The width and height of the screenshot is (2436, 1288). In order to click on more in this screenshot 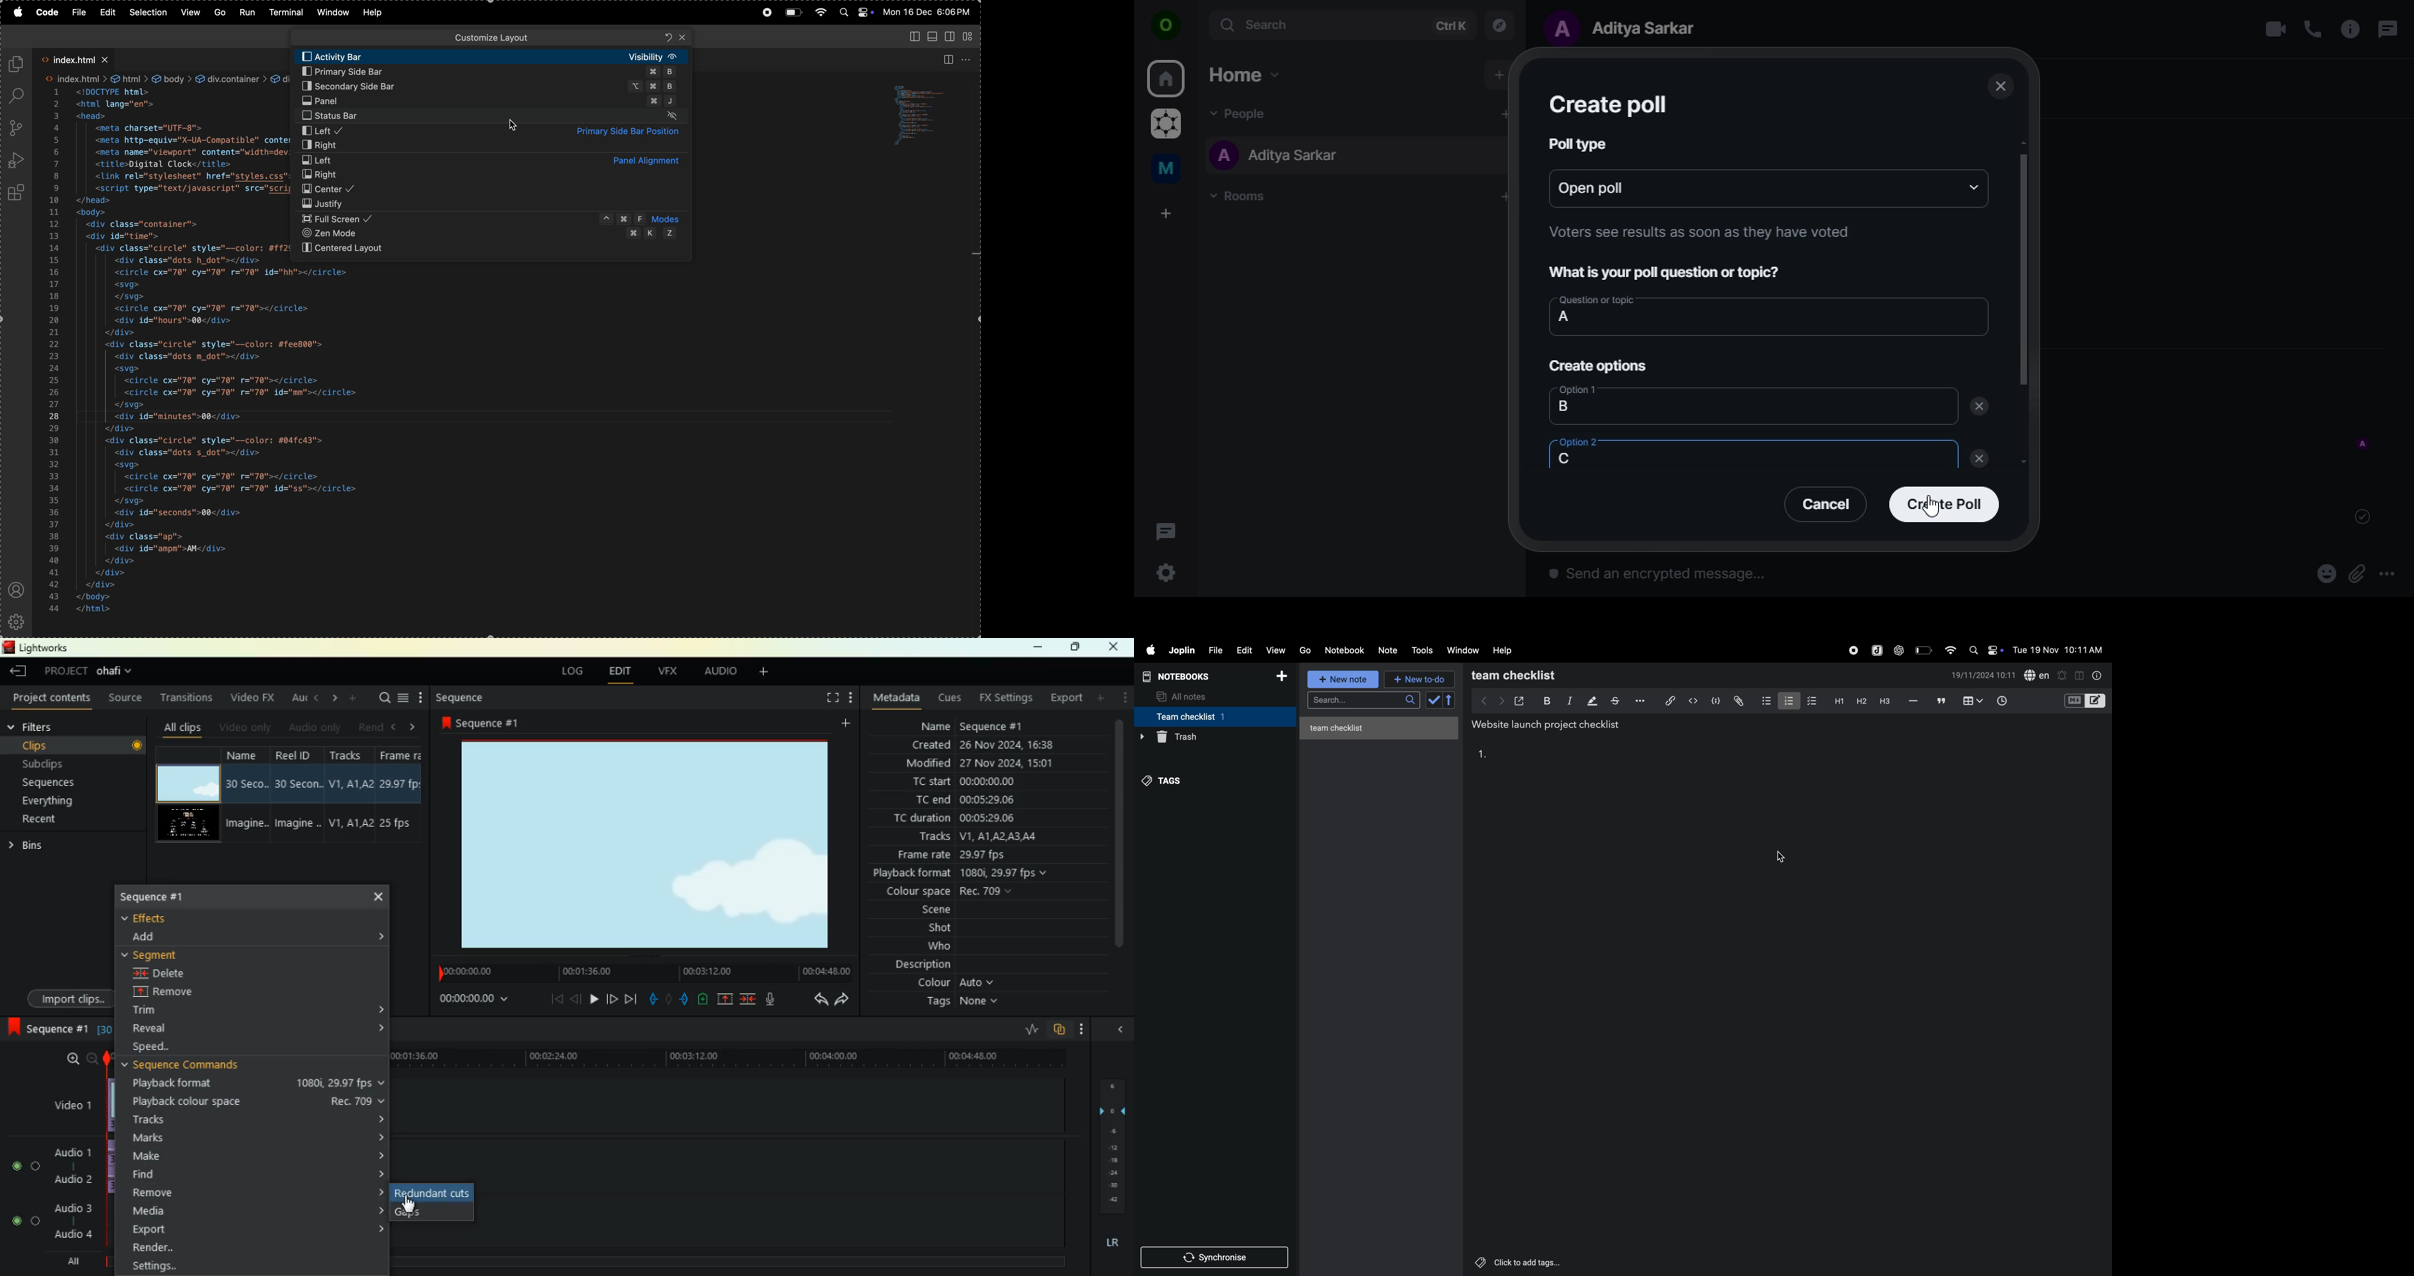, I will do `click(420, 697)`.